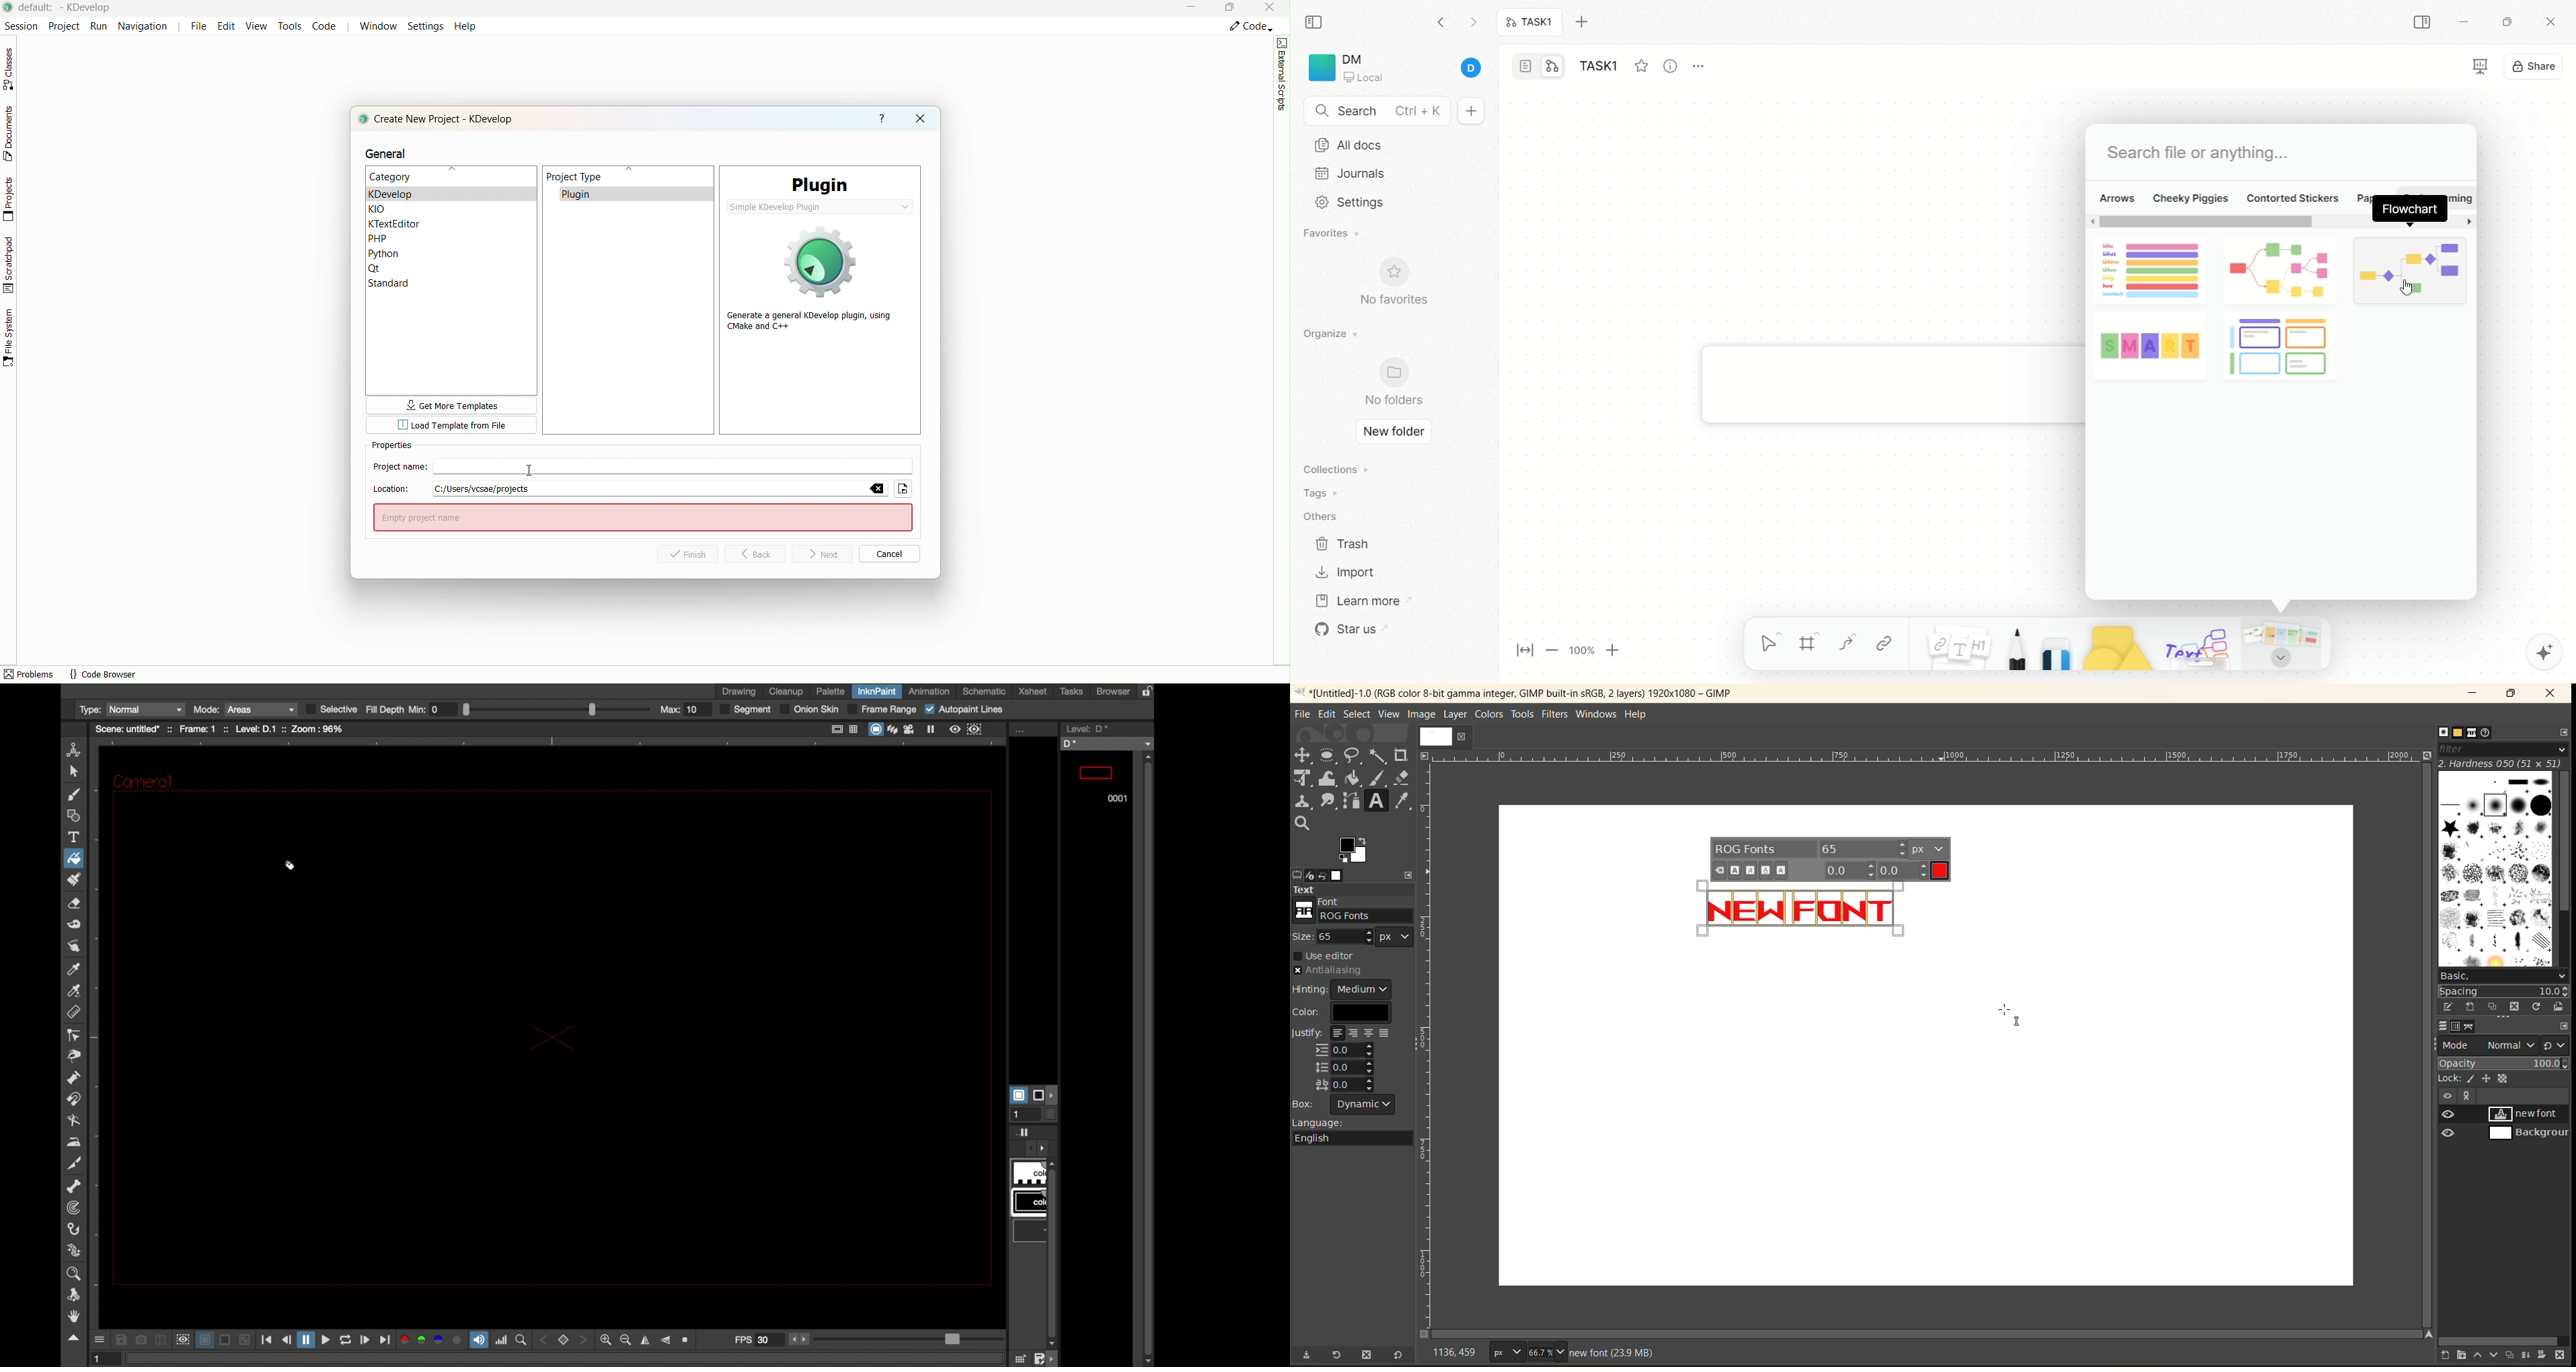 This screenshot has height=1372, width=2576. What do you see at coordinates (967, 710) in the screenshot?
I see `Autopaint Lines` at bounding box center [967, 710].